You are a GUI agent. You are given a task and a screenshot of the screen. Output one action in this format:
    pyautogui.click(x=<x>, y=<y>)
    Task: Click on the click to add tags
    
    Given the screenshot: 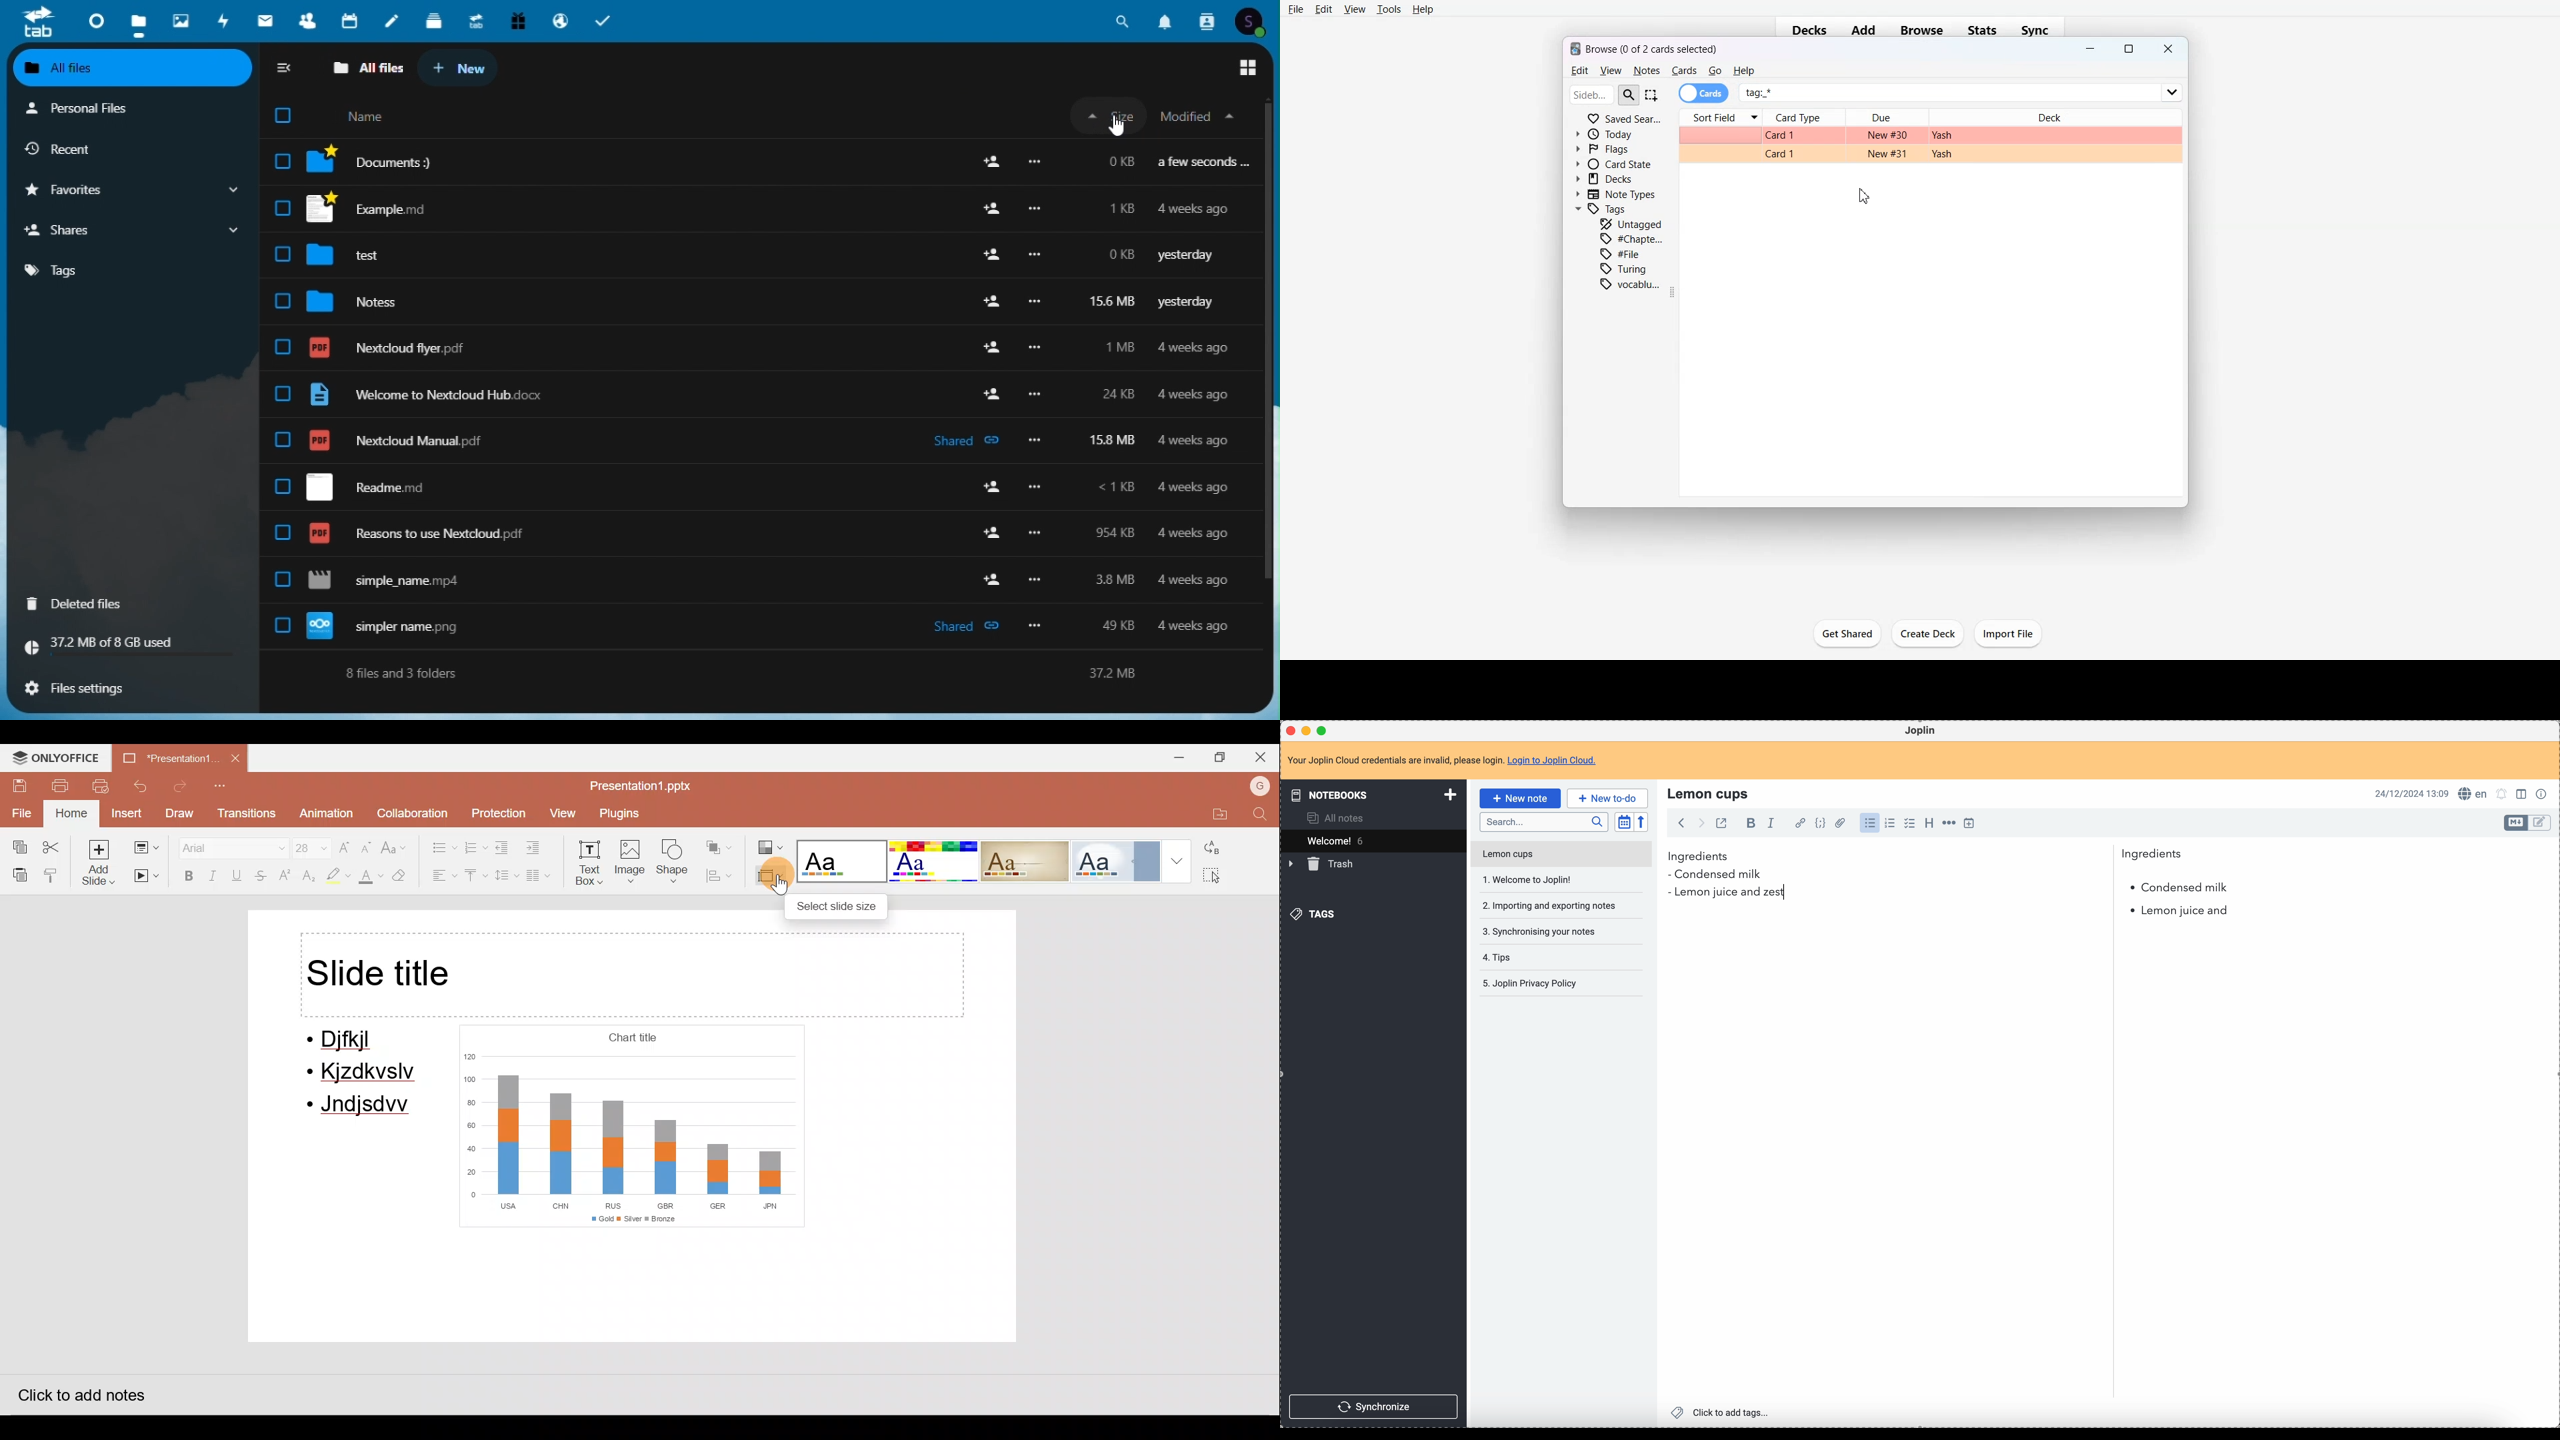 What is the action you would take?
    pyautogui.click(x=1723, y=1413)
    